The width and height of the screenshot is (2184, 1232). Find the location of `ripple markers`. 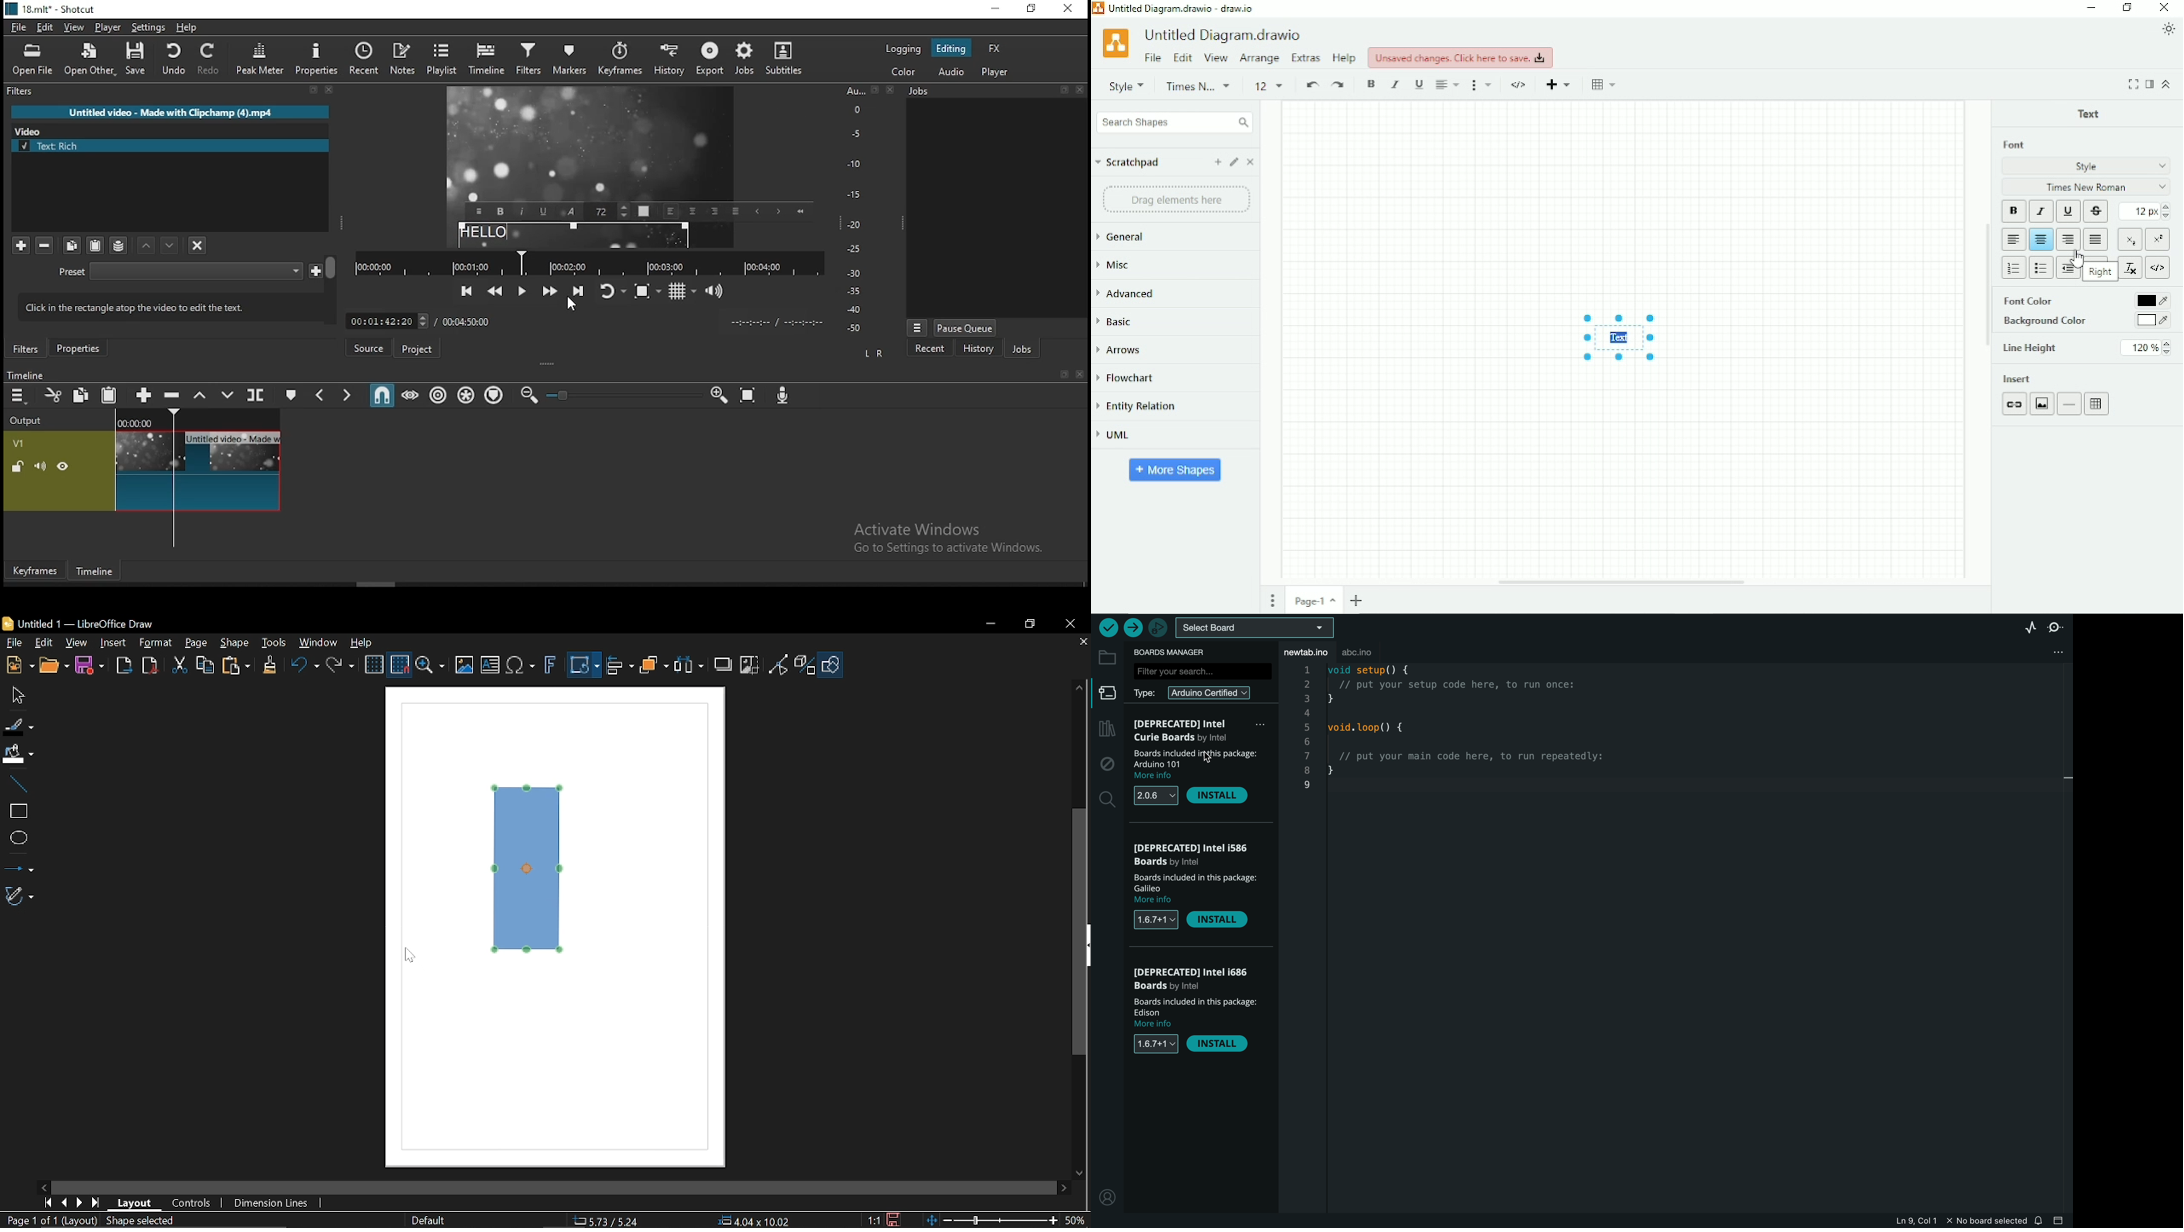

ripple markers is located at coordinates (496, 396).